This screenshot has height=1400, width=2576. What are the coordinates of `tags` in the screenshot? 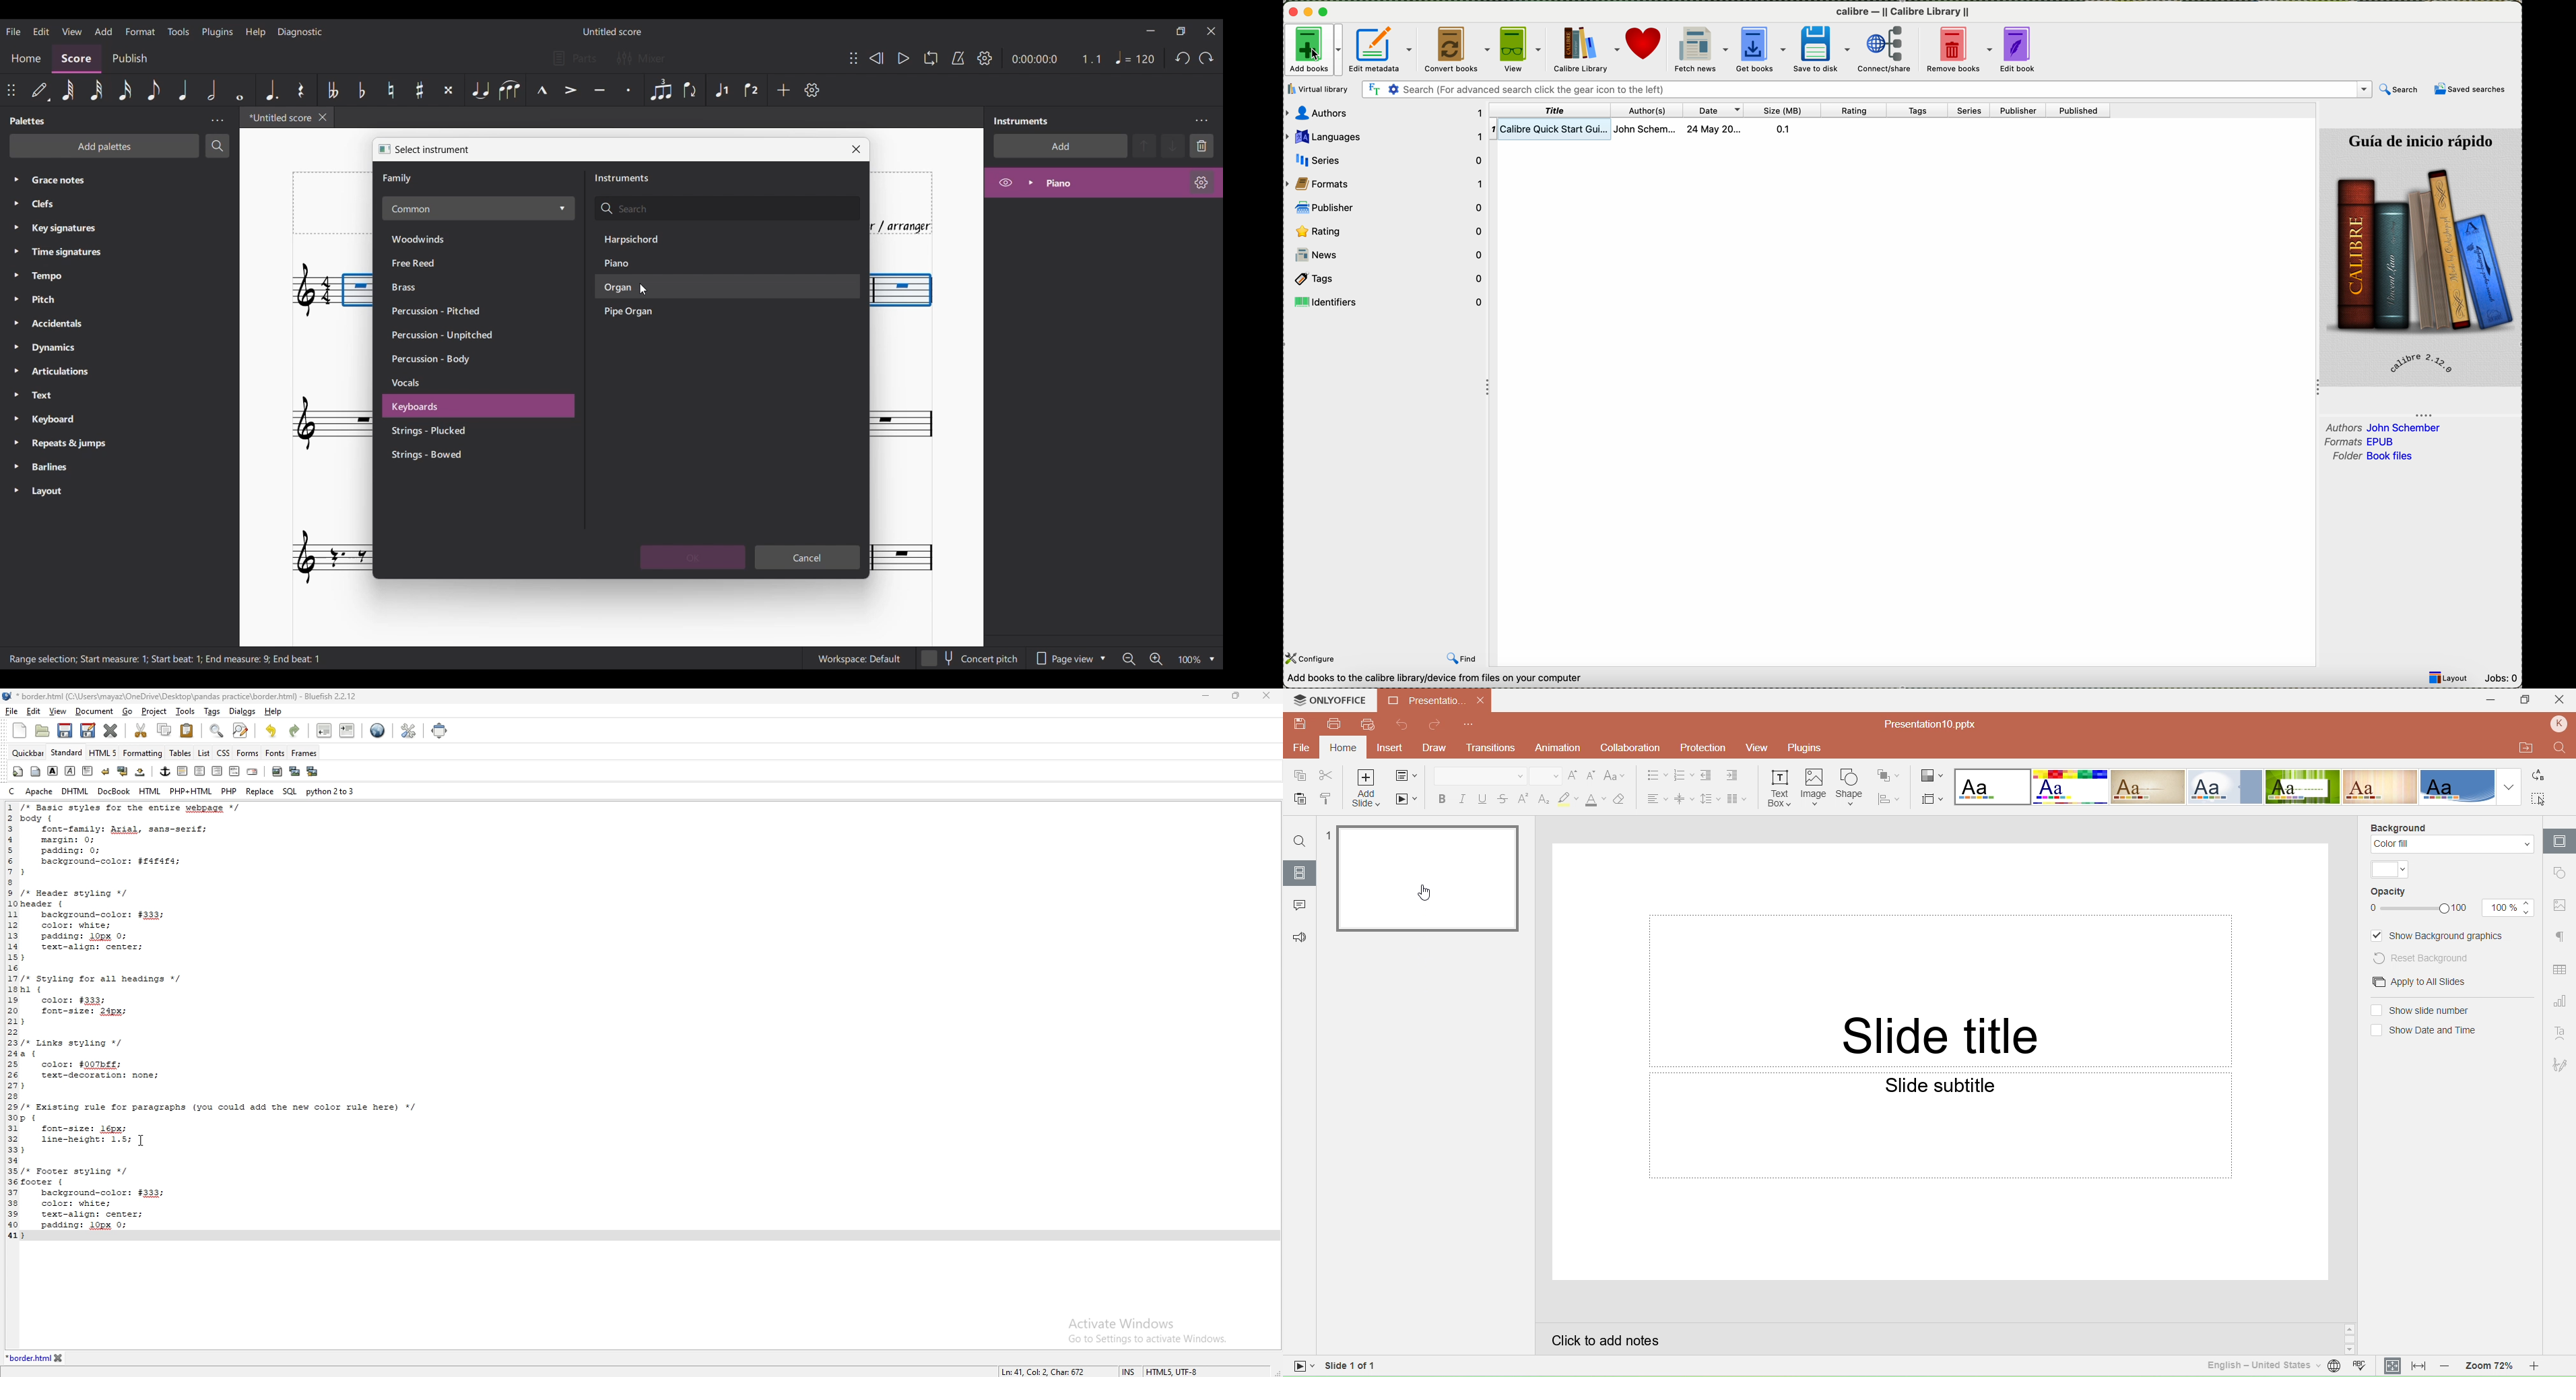 It's located at (211, 711).